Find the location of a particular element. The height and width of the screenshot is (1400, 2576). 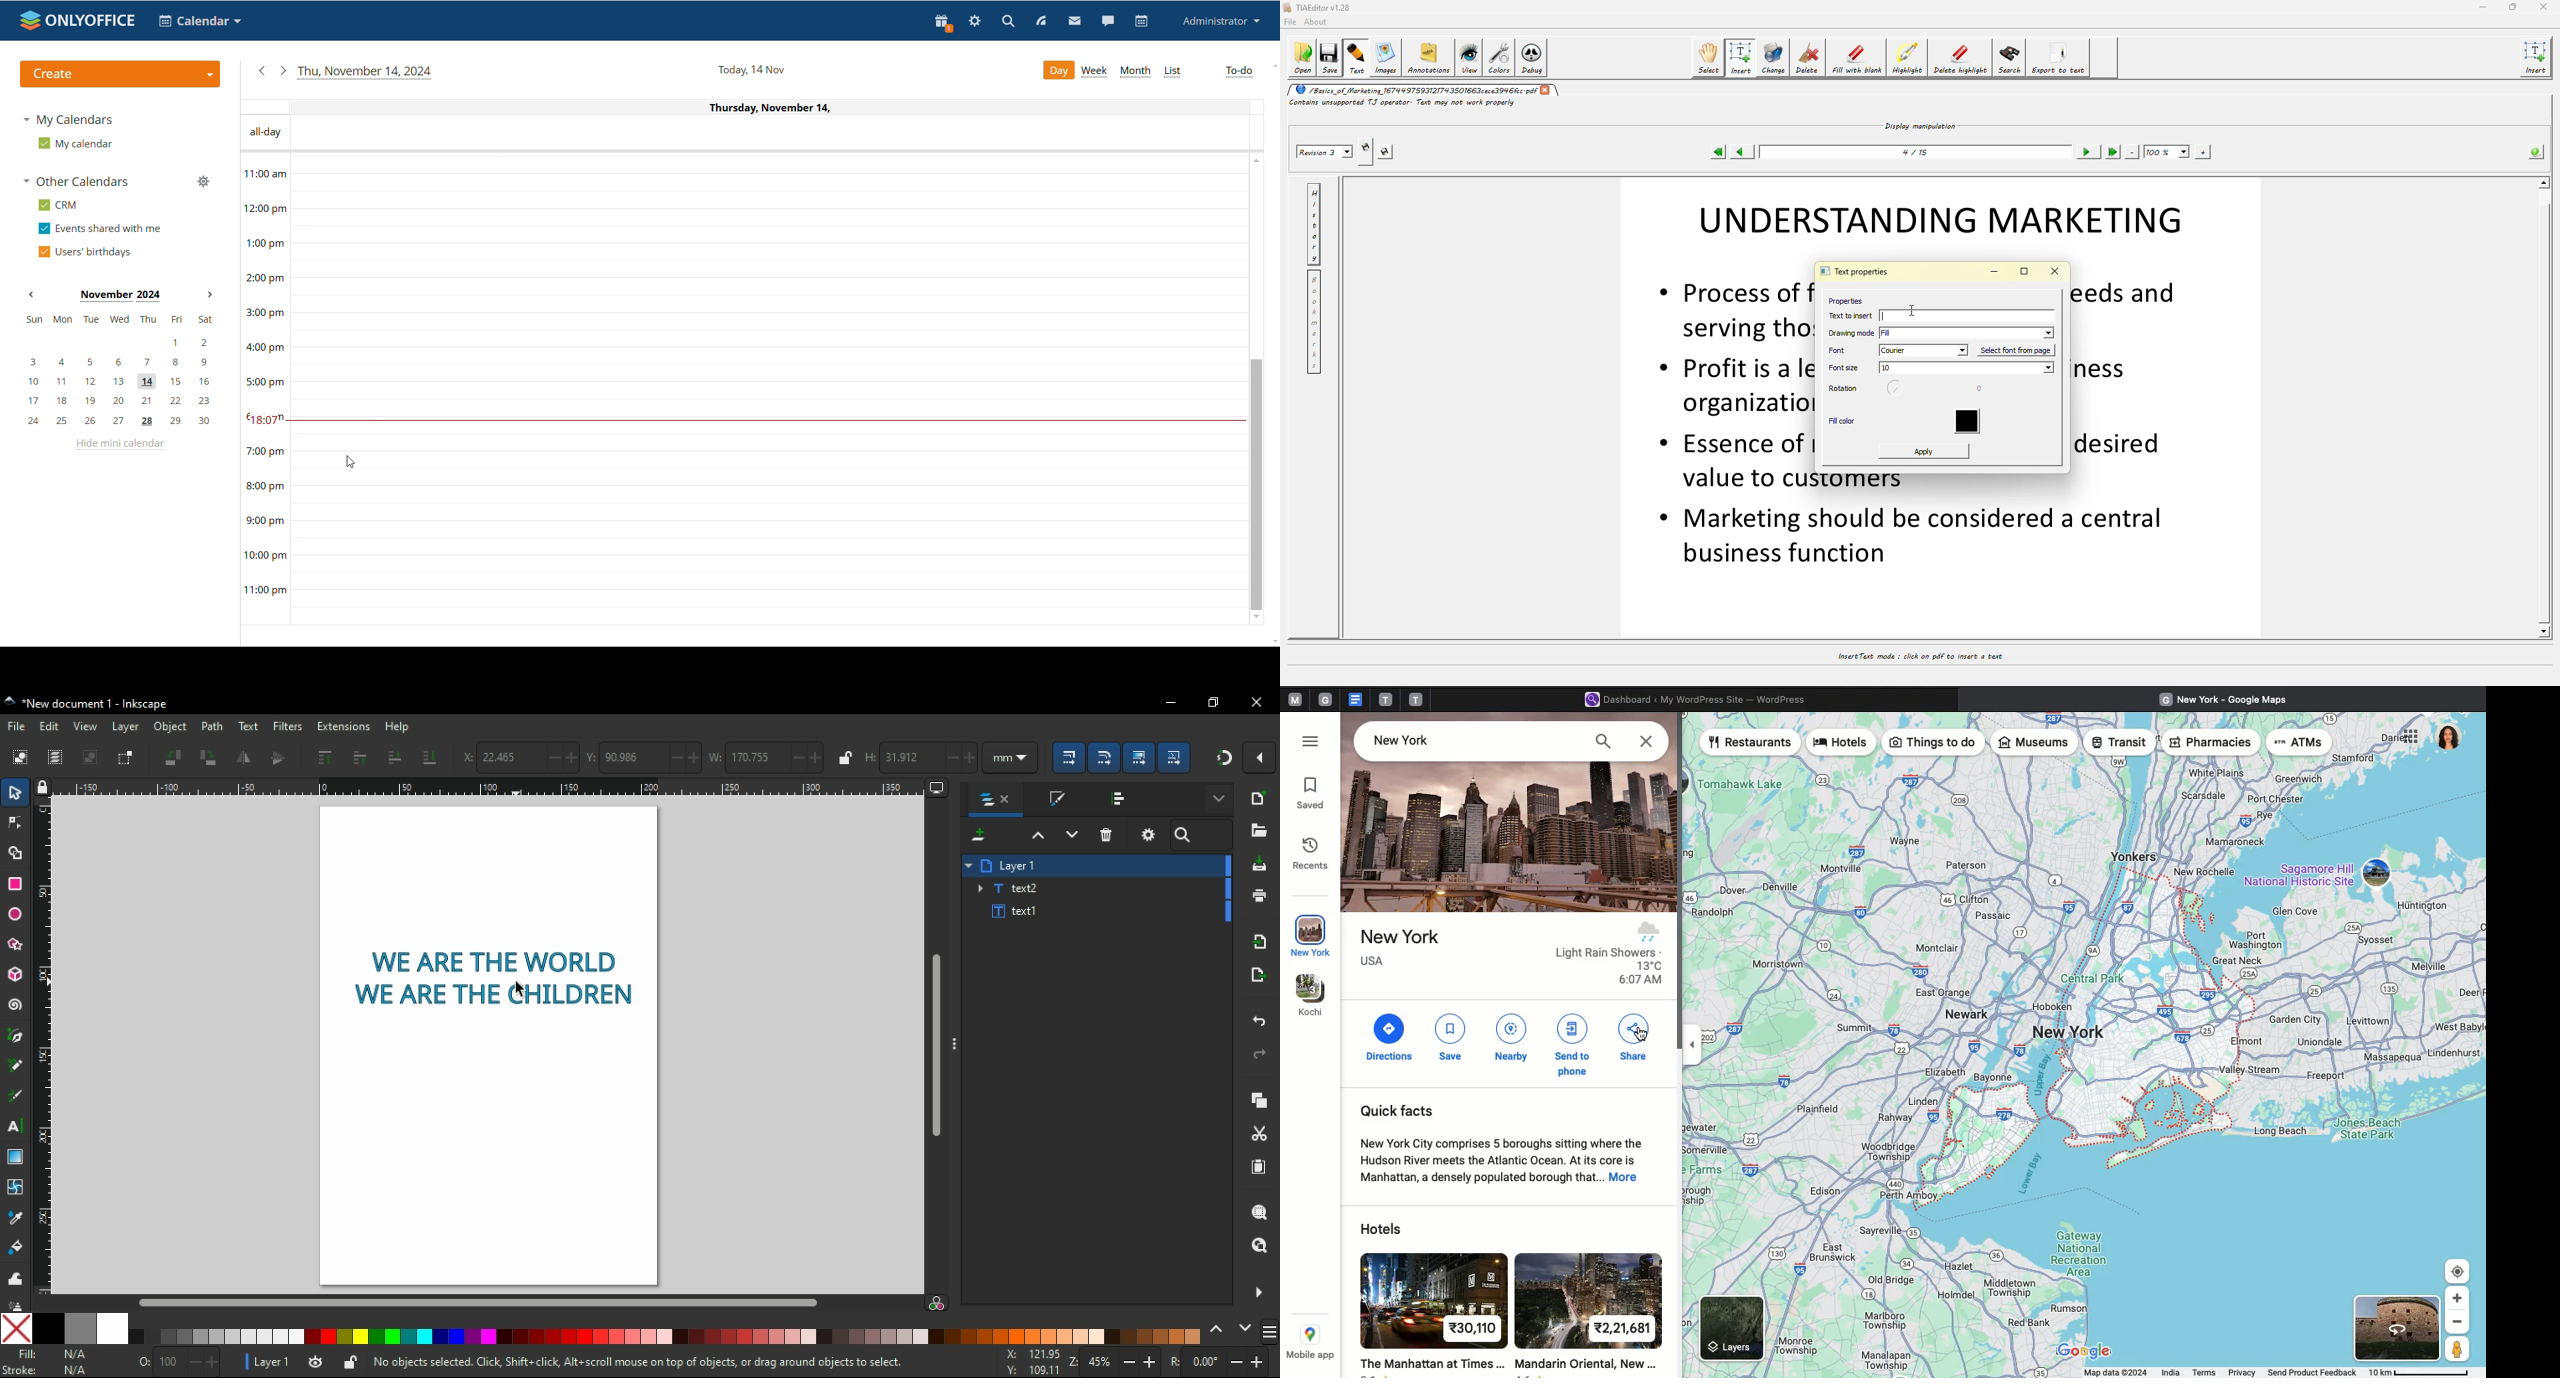

Quick facts is located at coordinates (1508, 1145).